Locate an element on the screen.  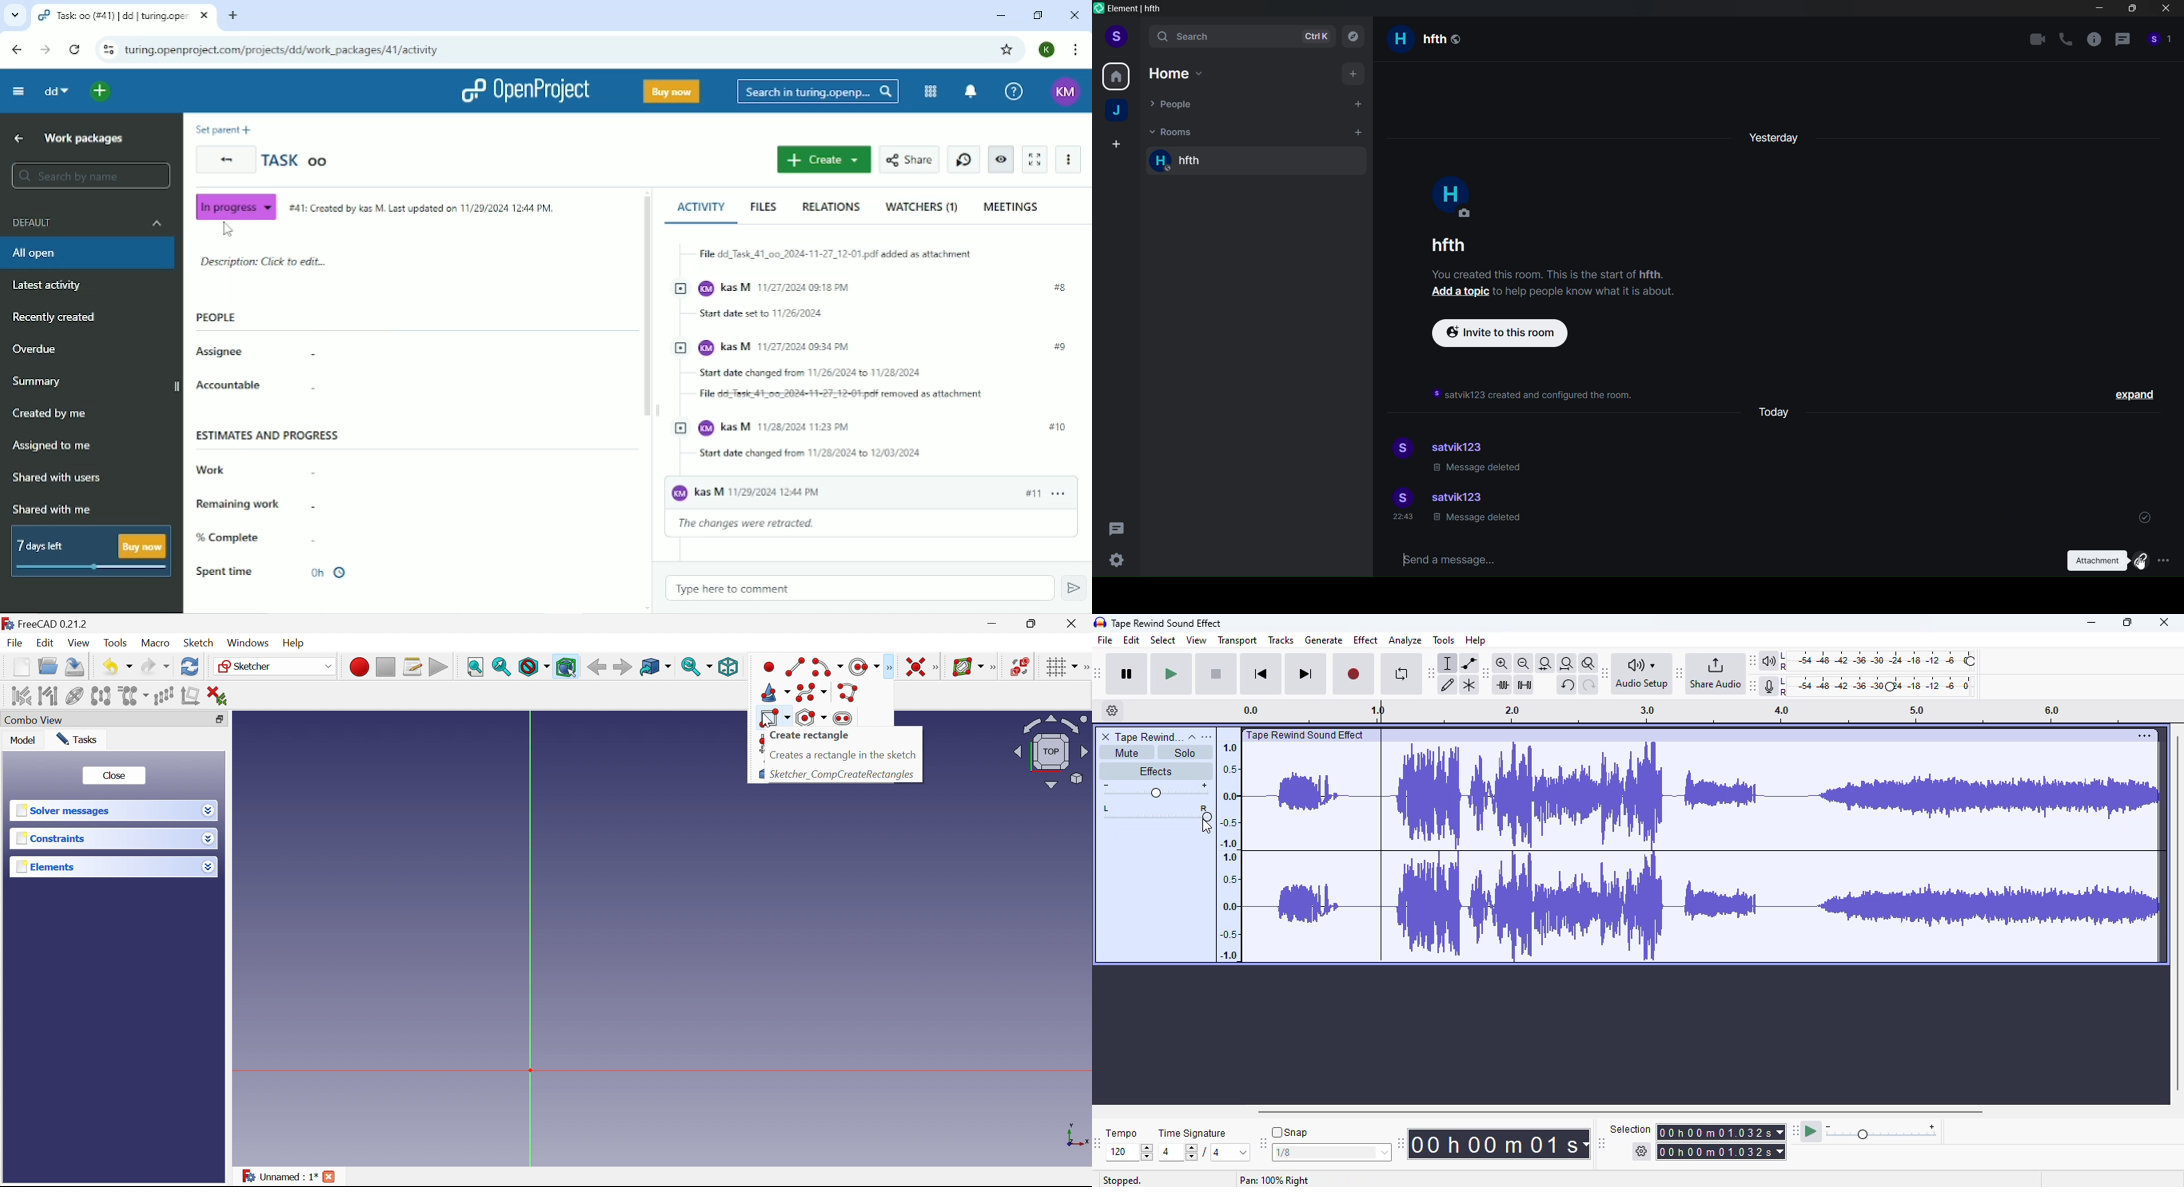
people is located at coordinates (2160, 43).